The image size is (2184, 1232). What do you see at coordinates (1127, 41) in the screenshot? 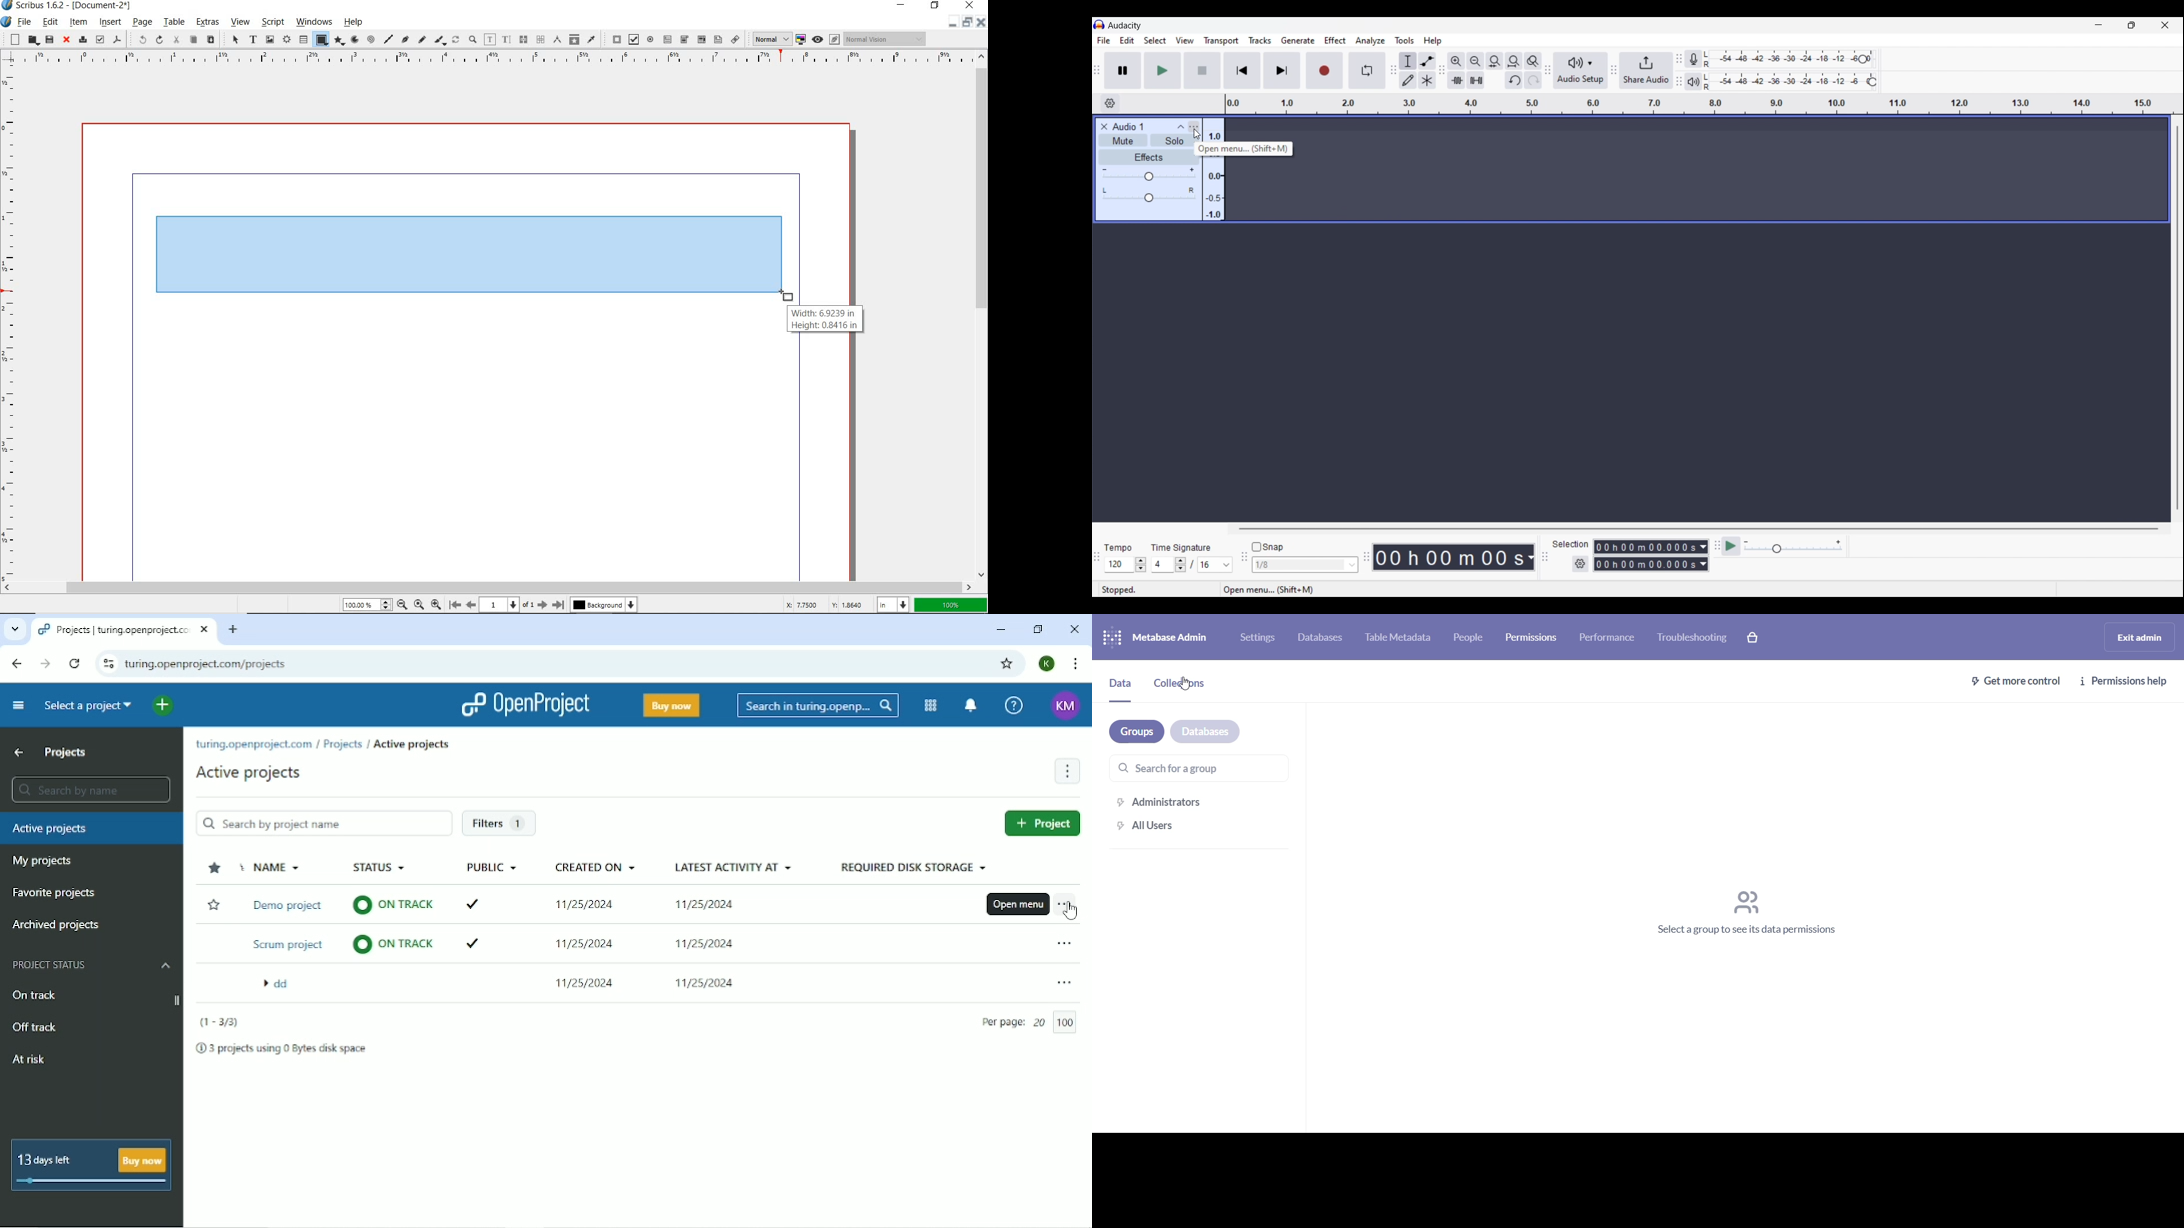
I see `Edit menu` at bounding box center [1127, 41].